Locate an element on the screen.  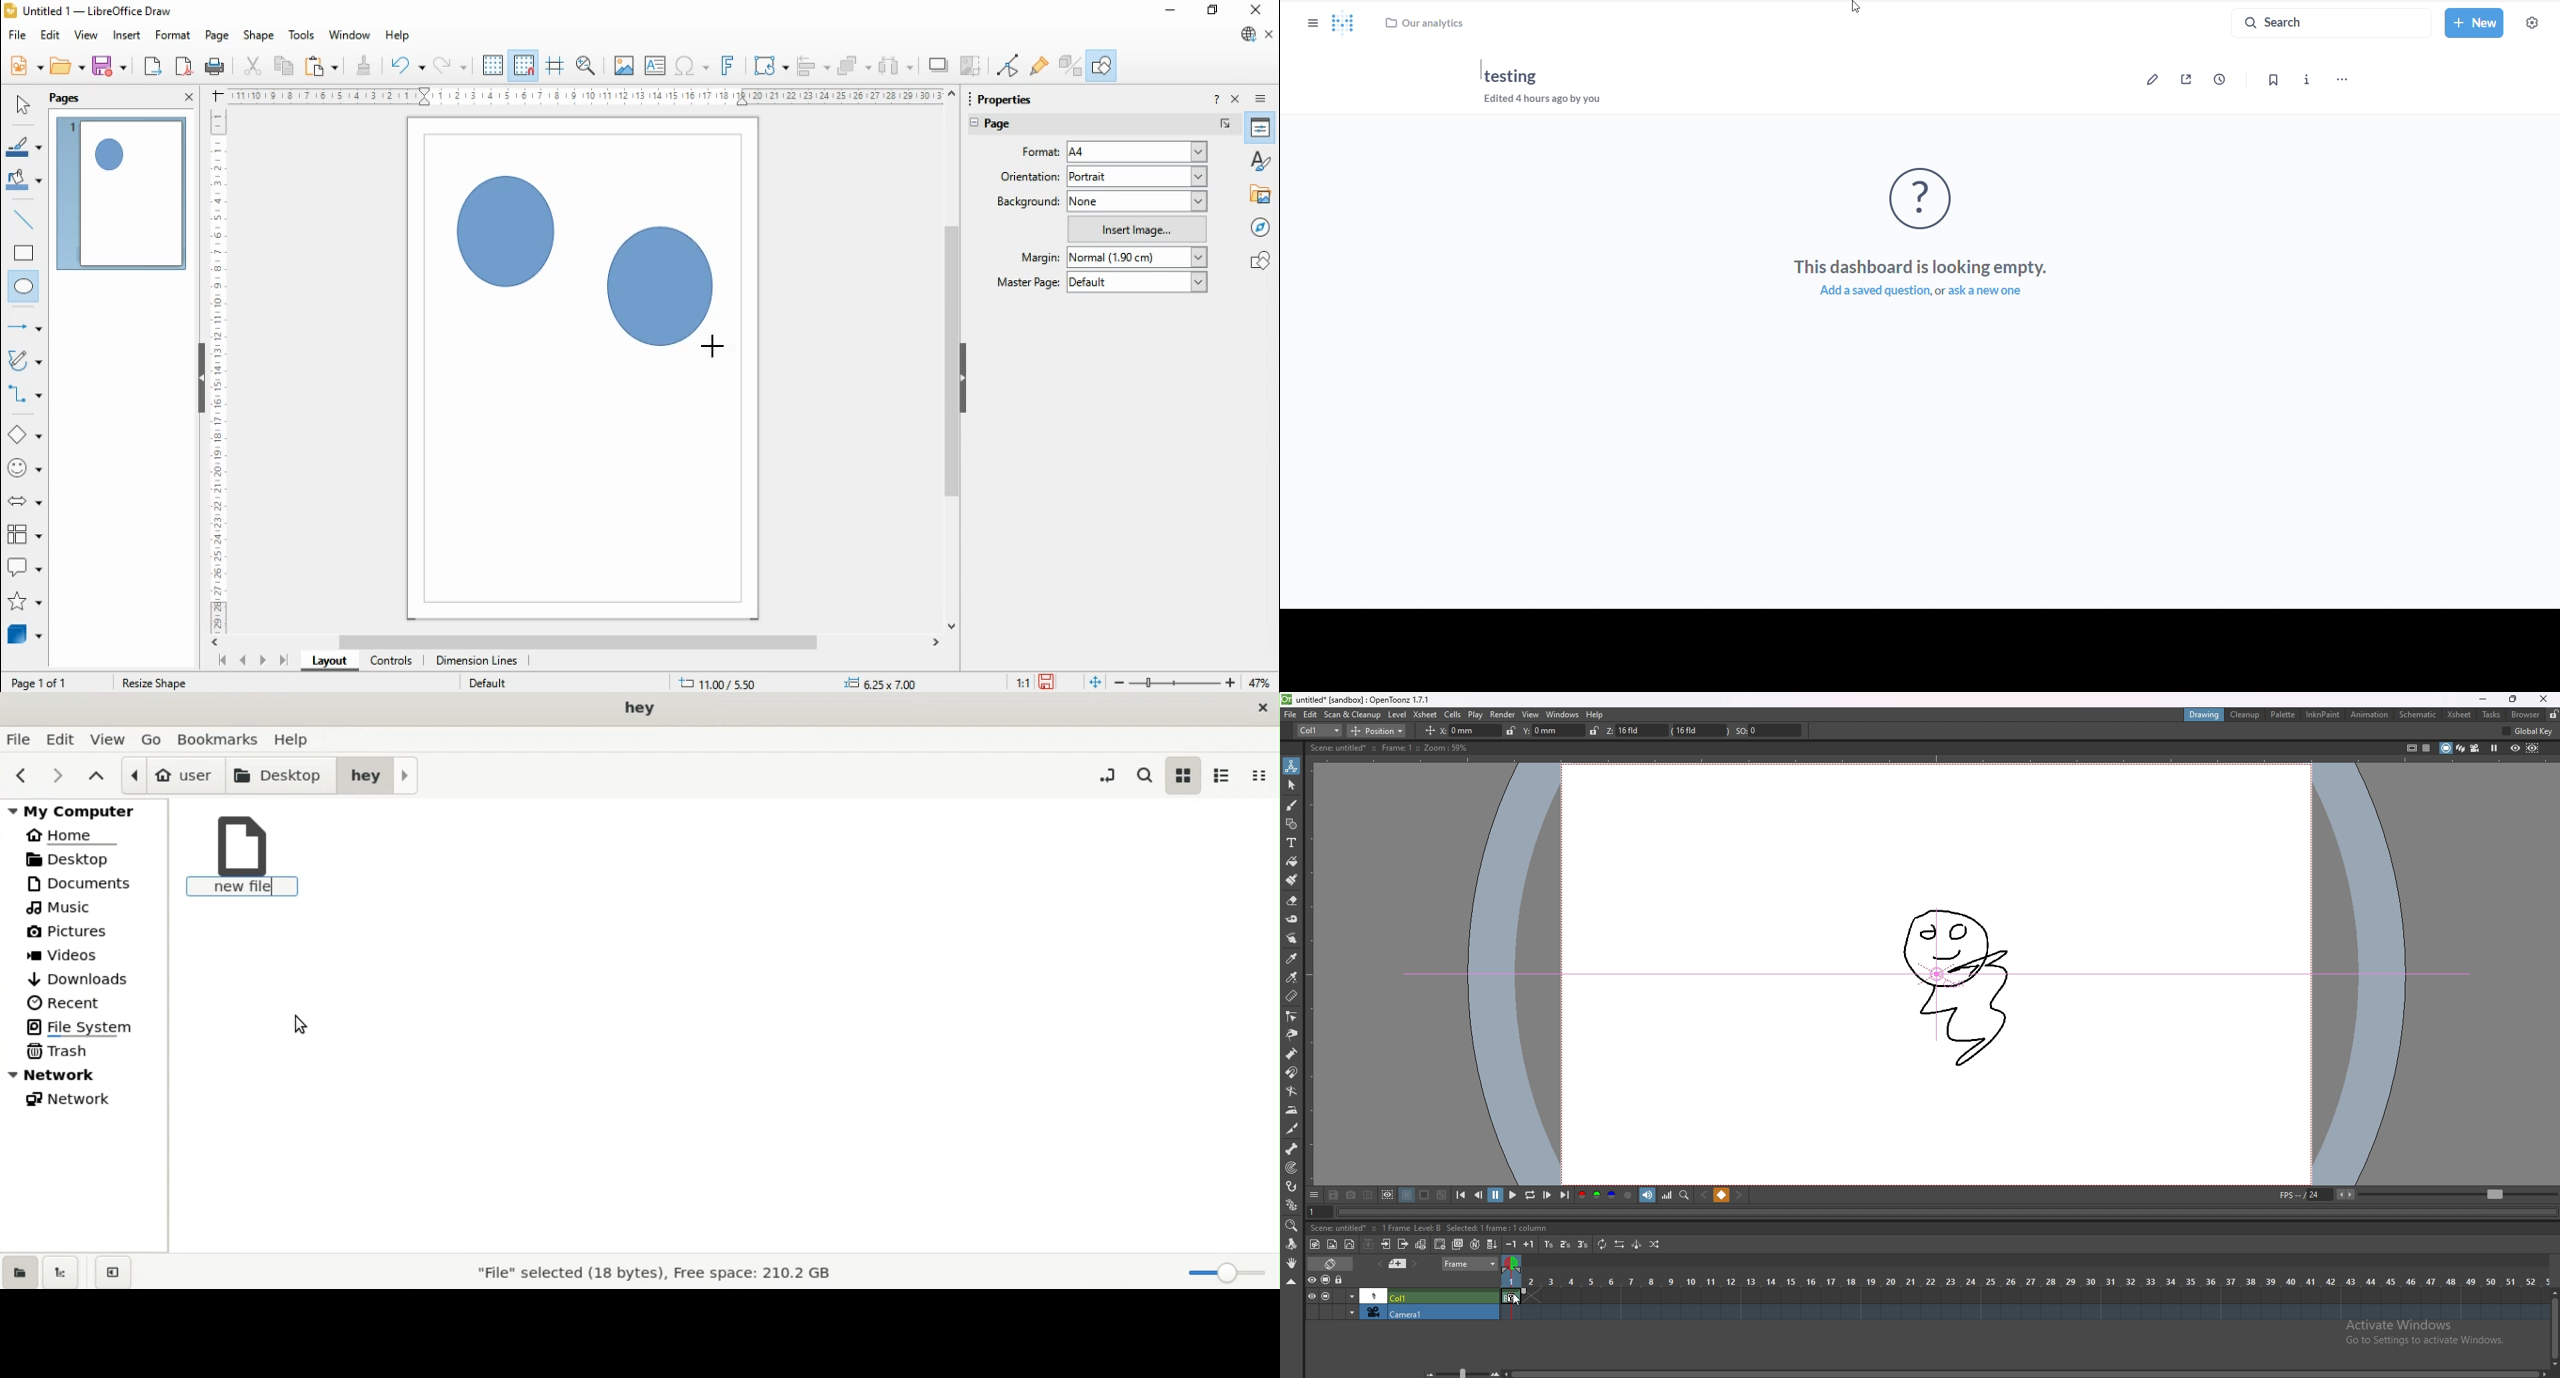
lock is located at coordinates (1340, 1281).